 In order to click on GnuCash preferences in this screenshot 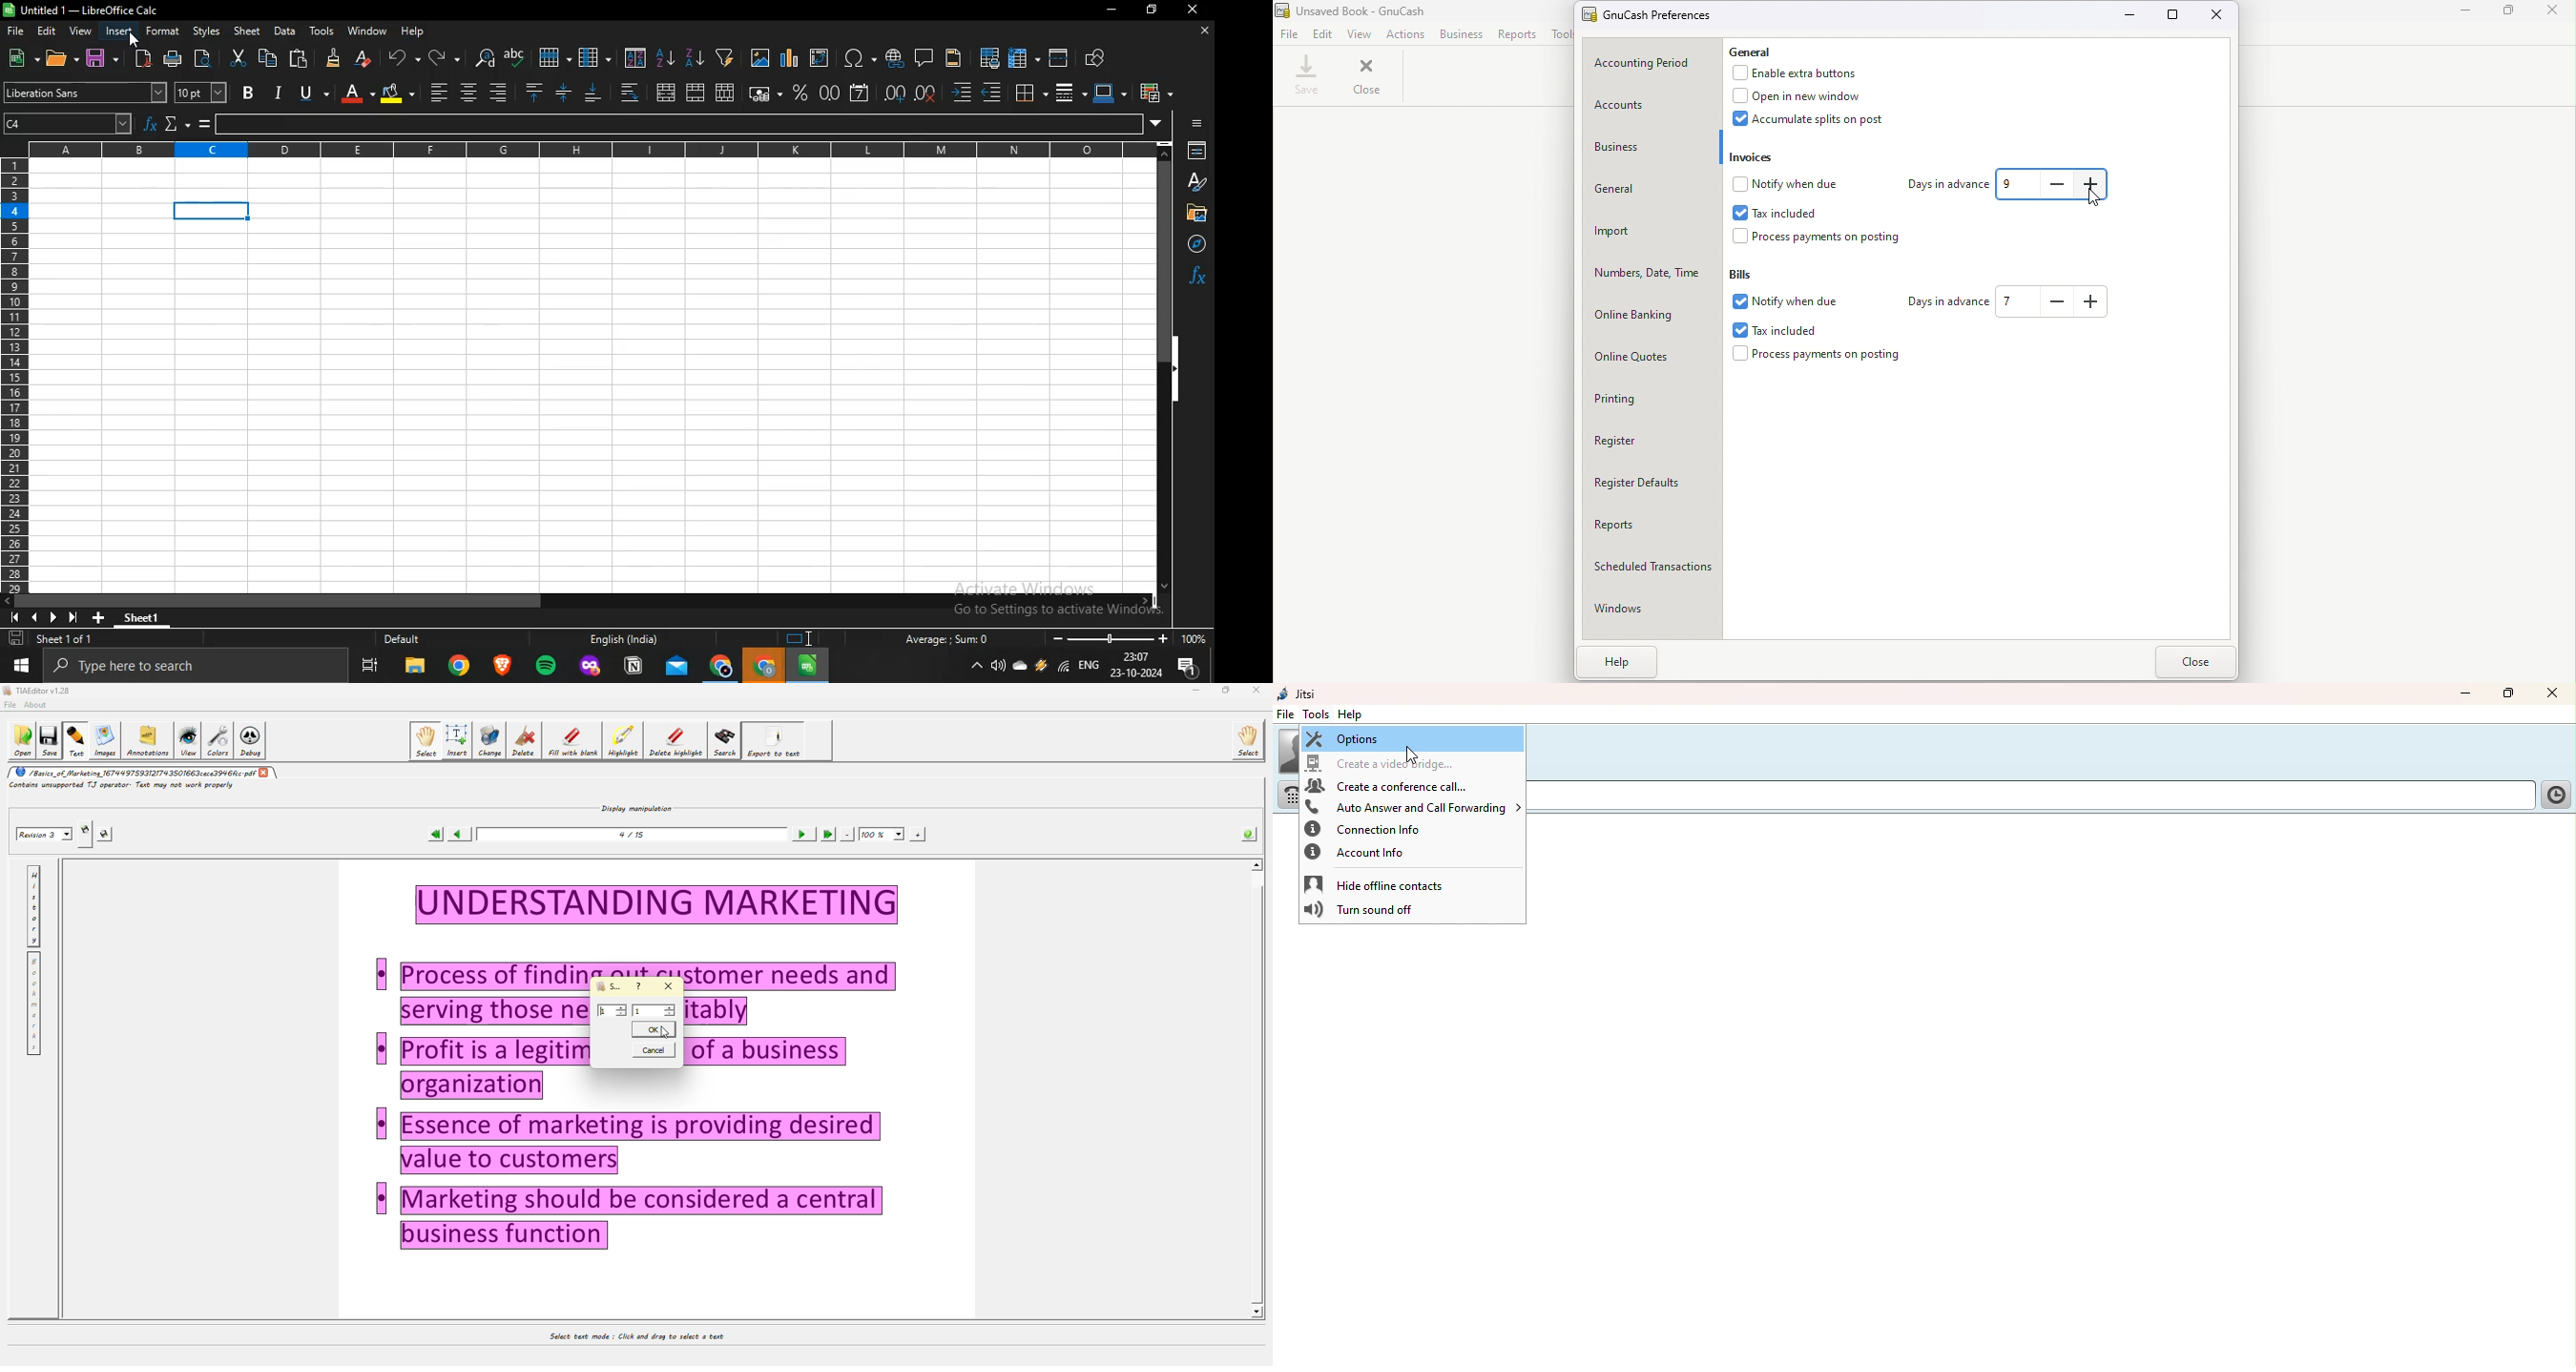, I will do `click(1652, 14)`.